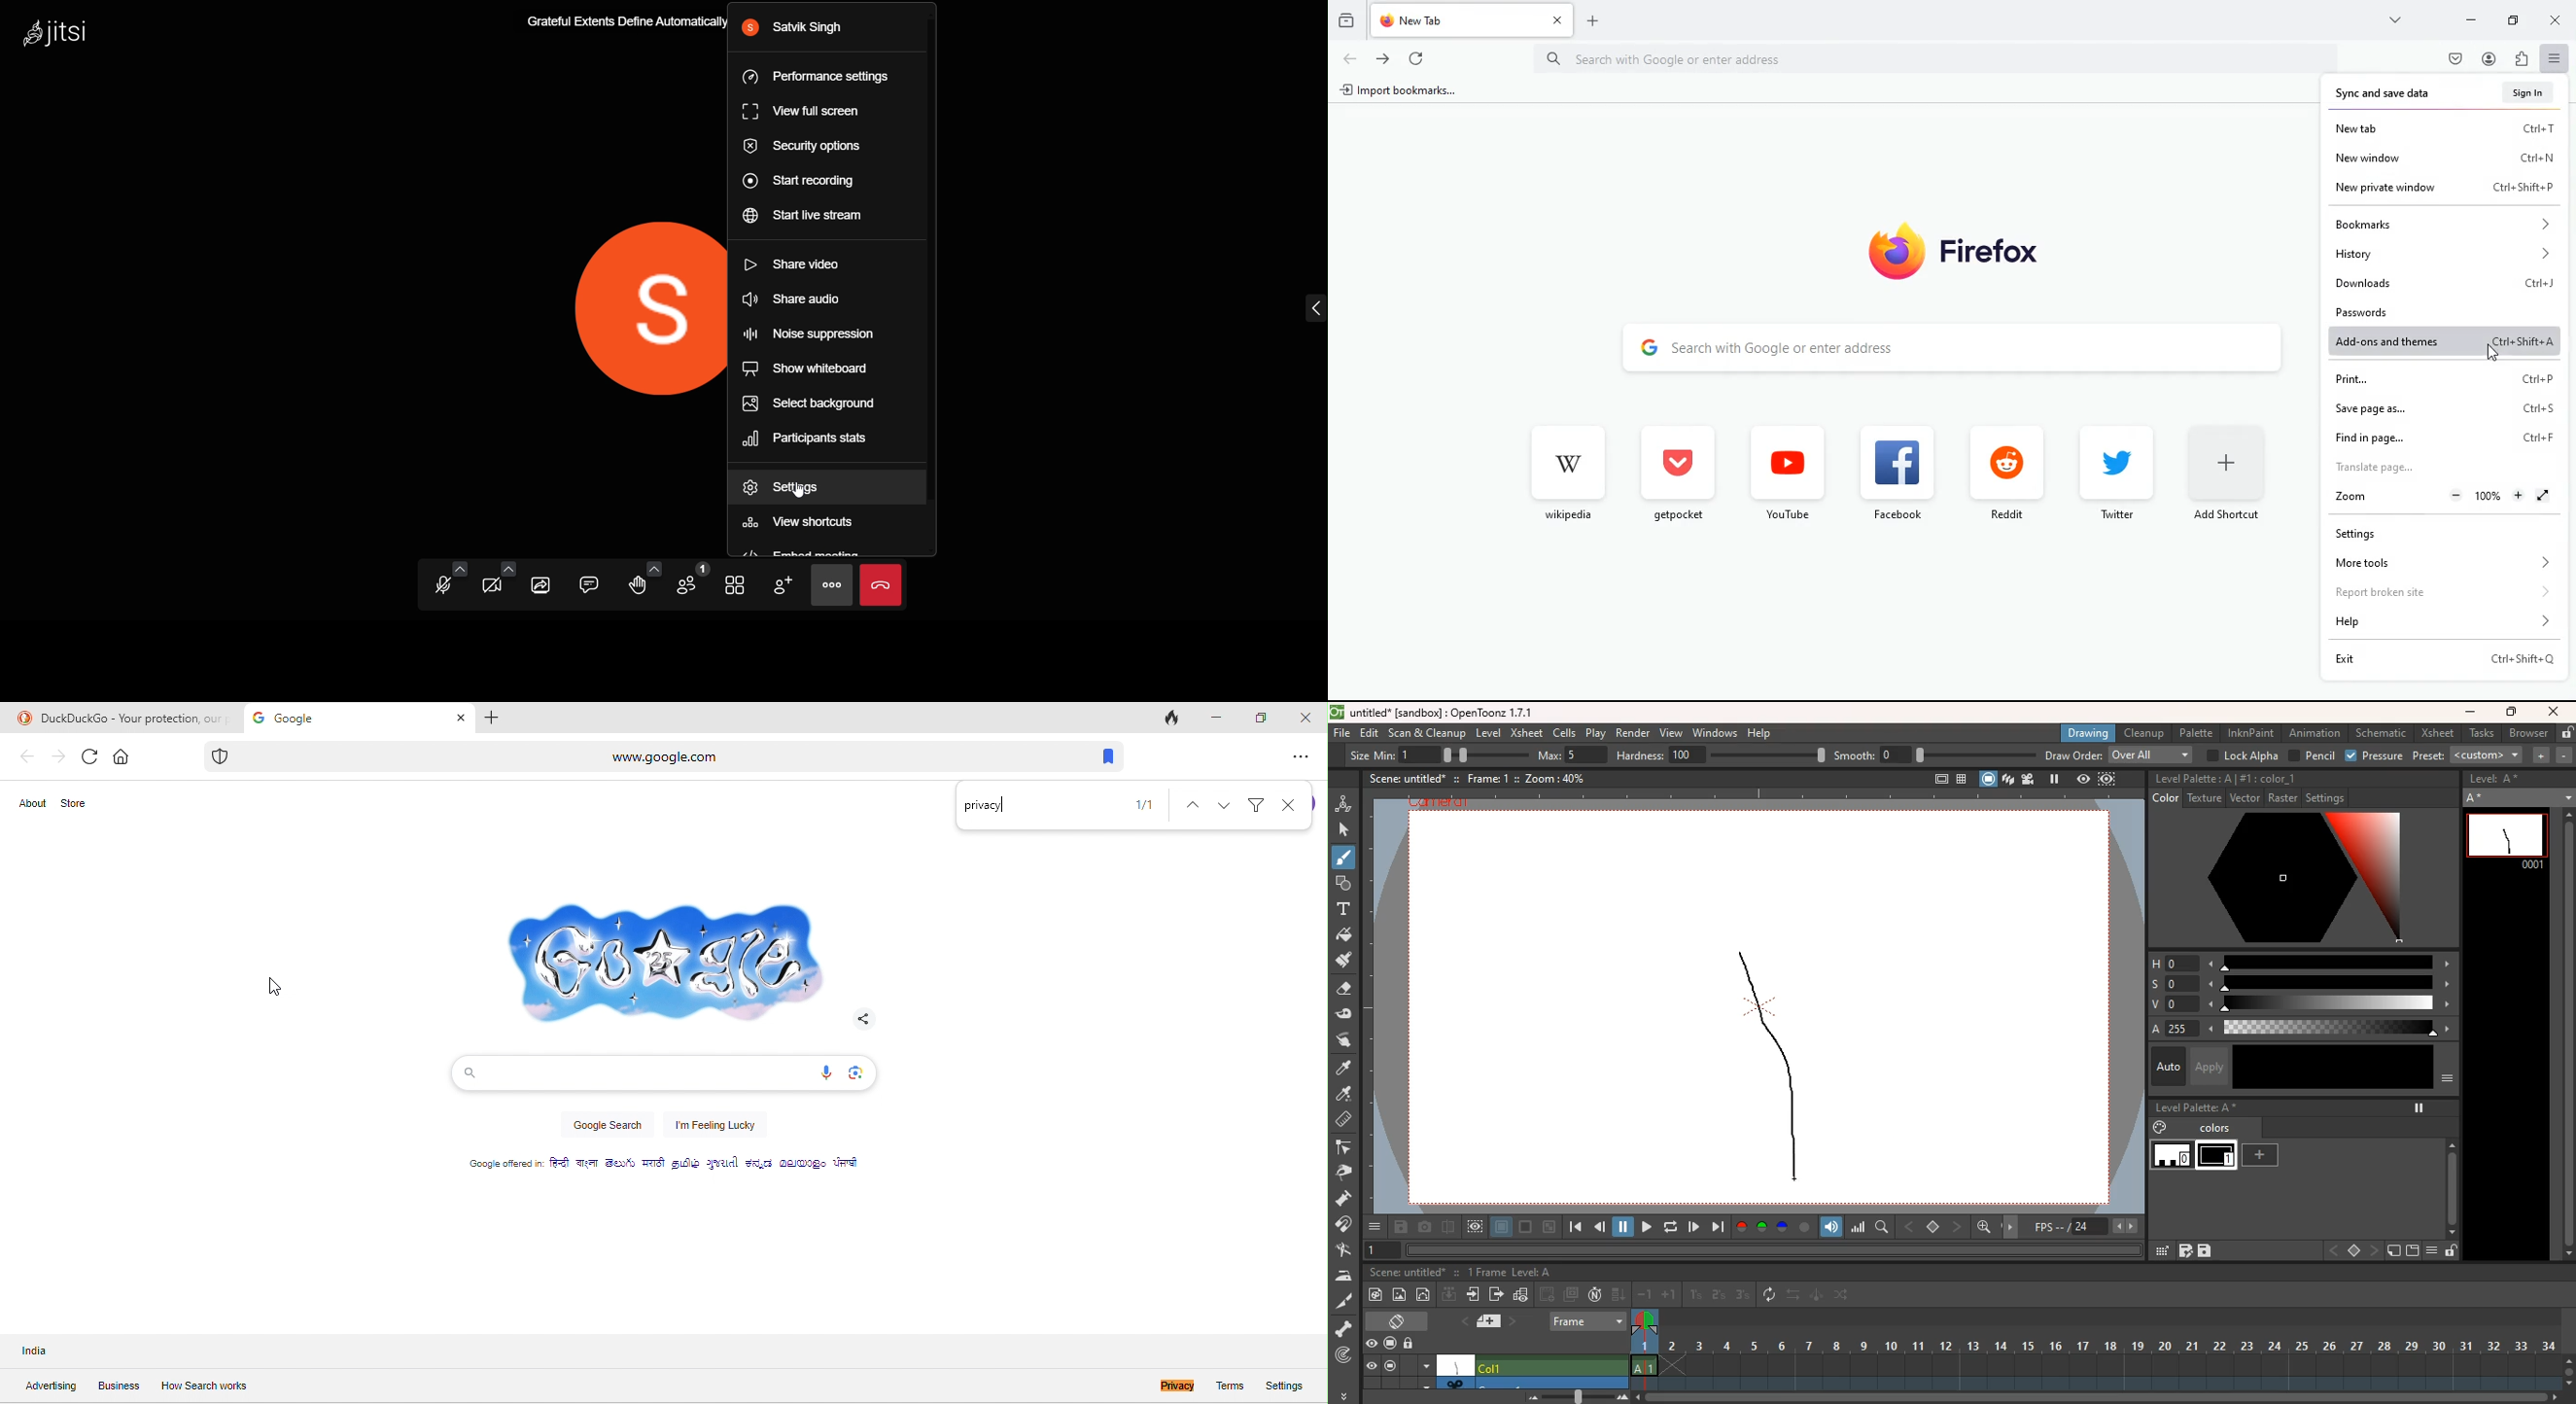 This screenshot has width=2576, height=1428. Describe the element at coordinates (1714, 733) in the screenshot. I see `windows` at that location.